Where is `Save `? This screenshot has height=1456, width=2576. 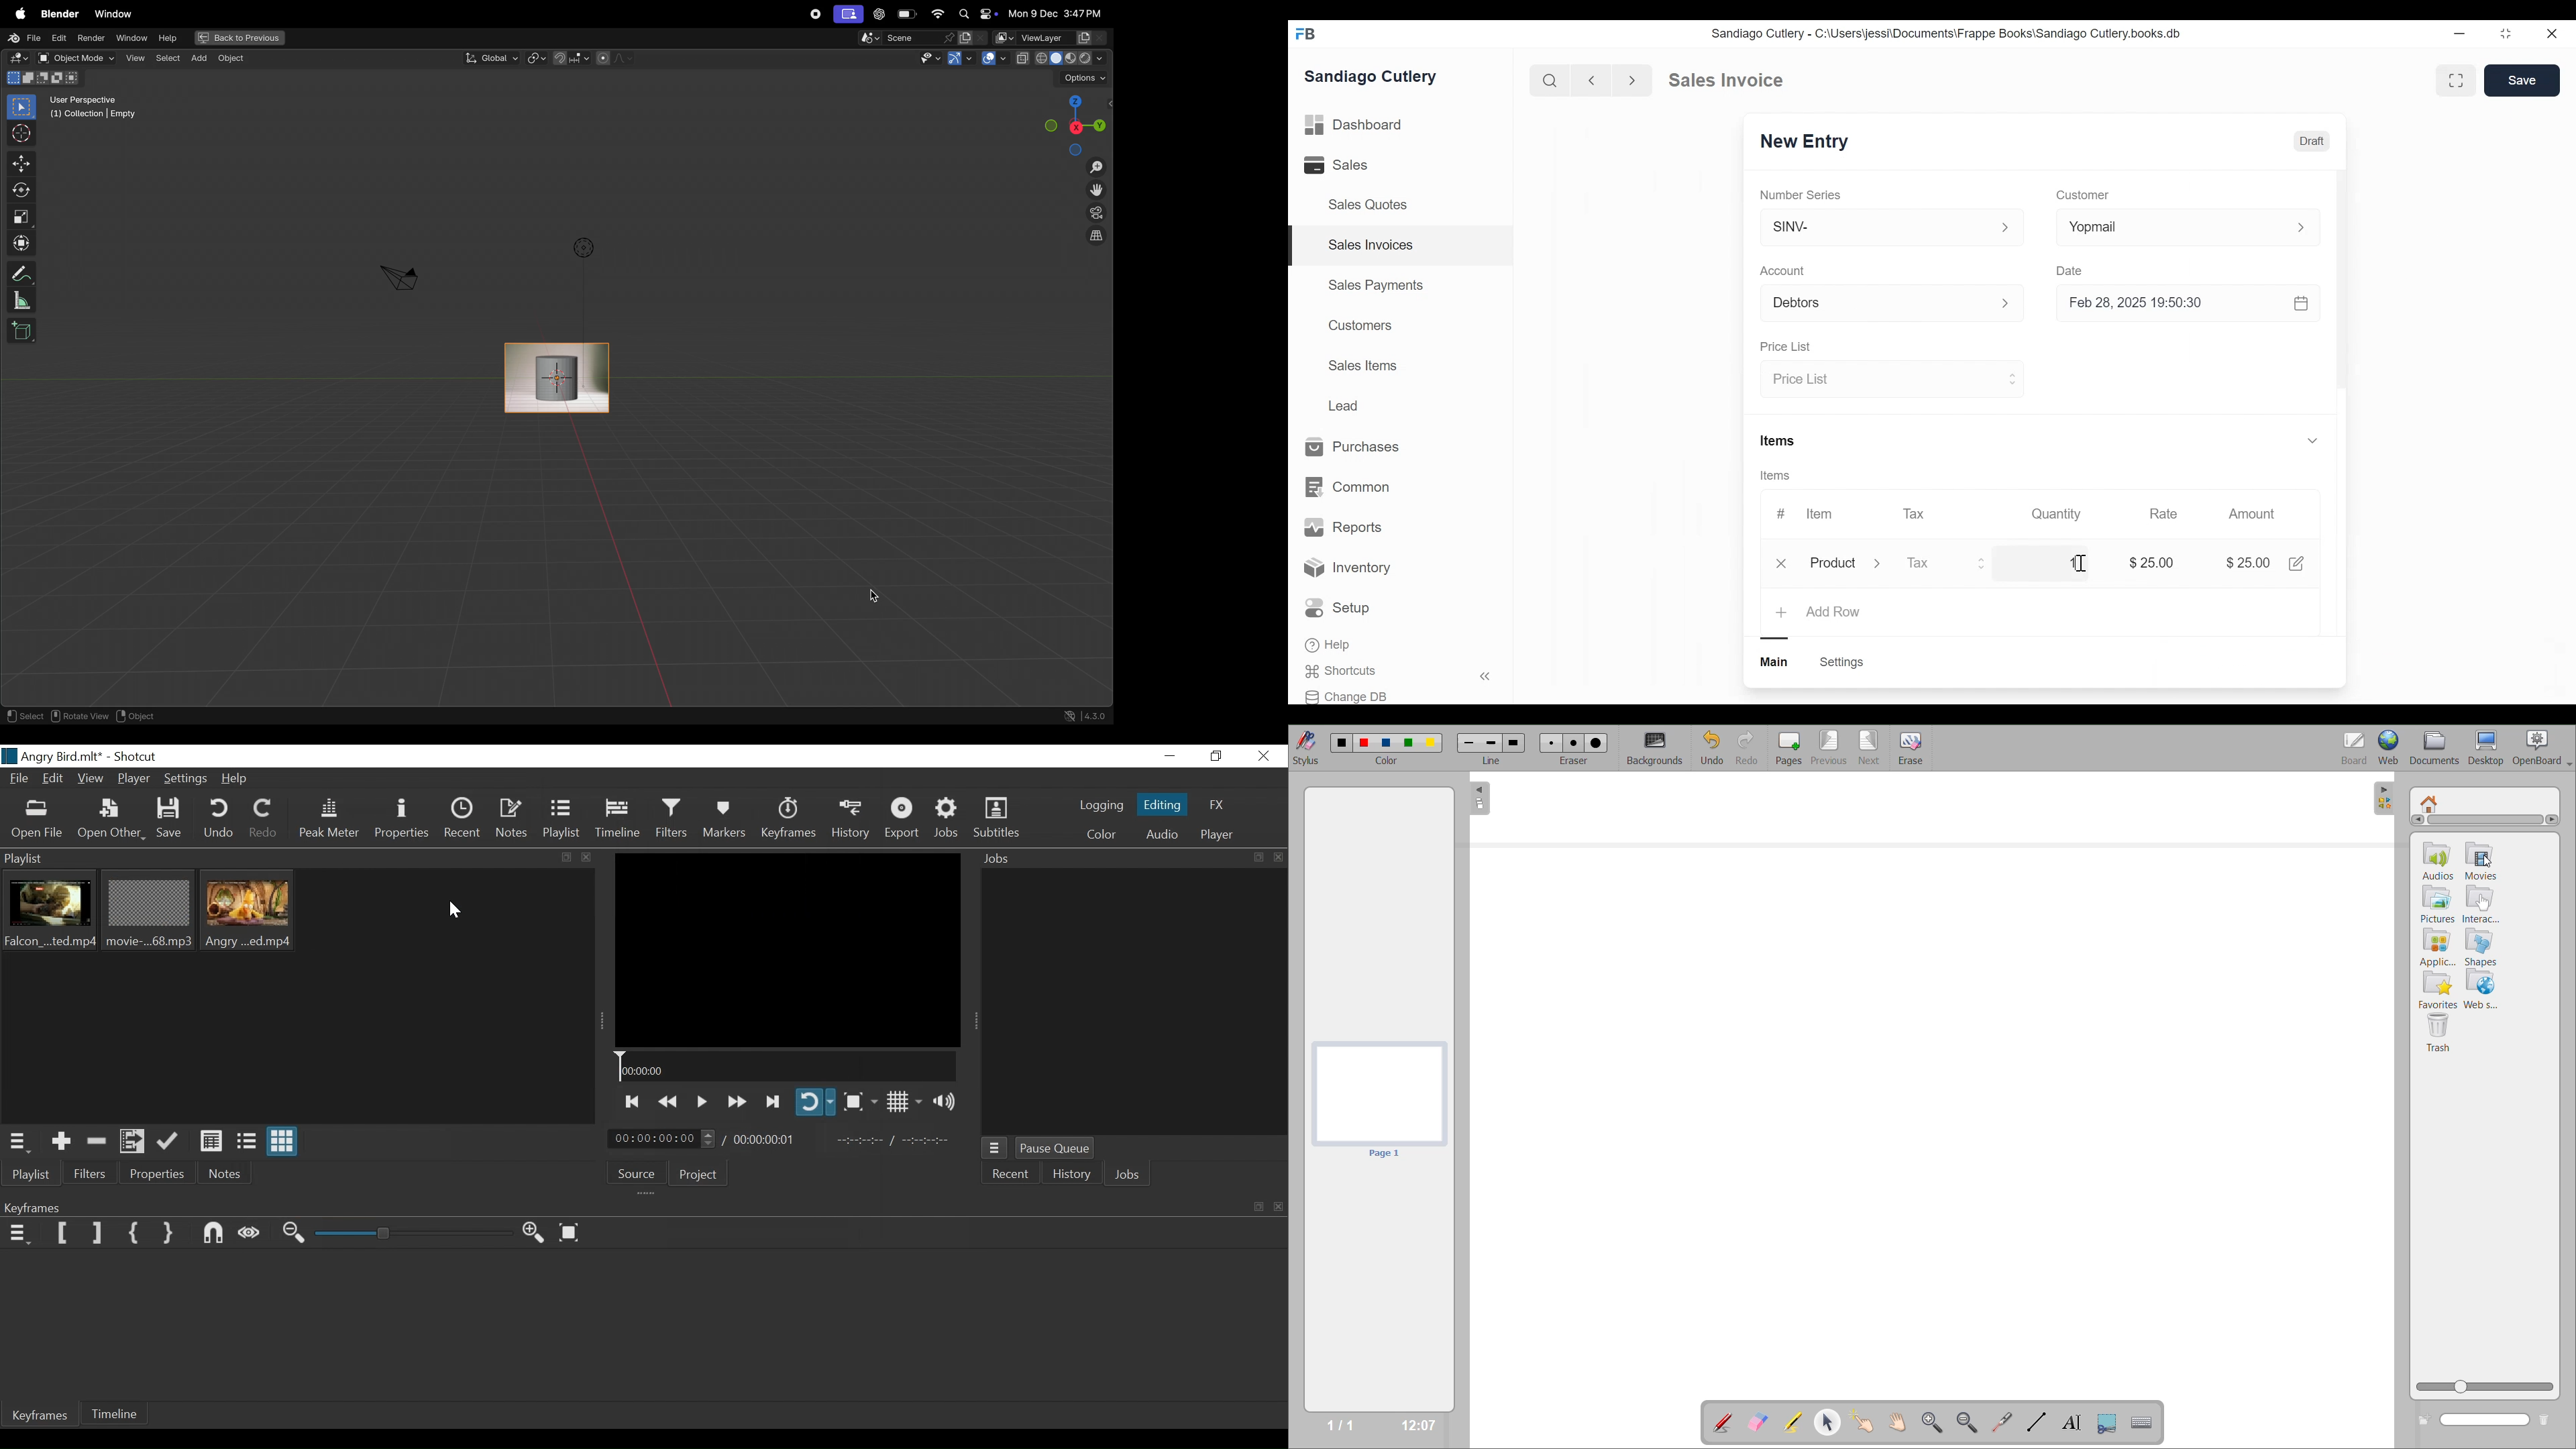
Save  is located at coordinates (2522, 80).